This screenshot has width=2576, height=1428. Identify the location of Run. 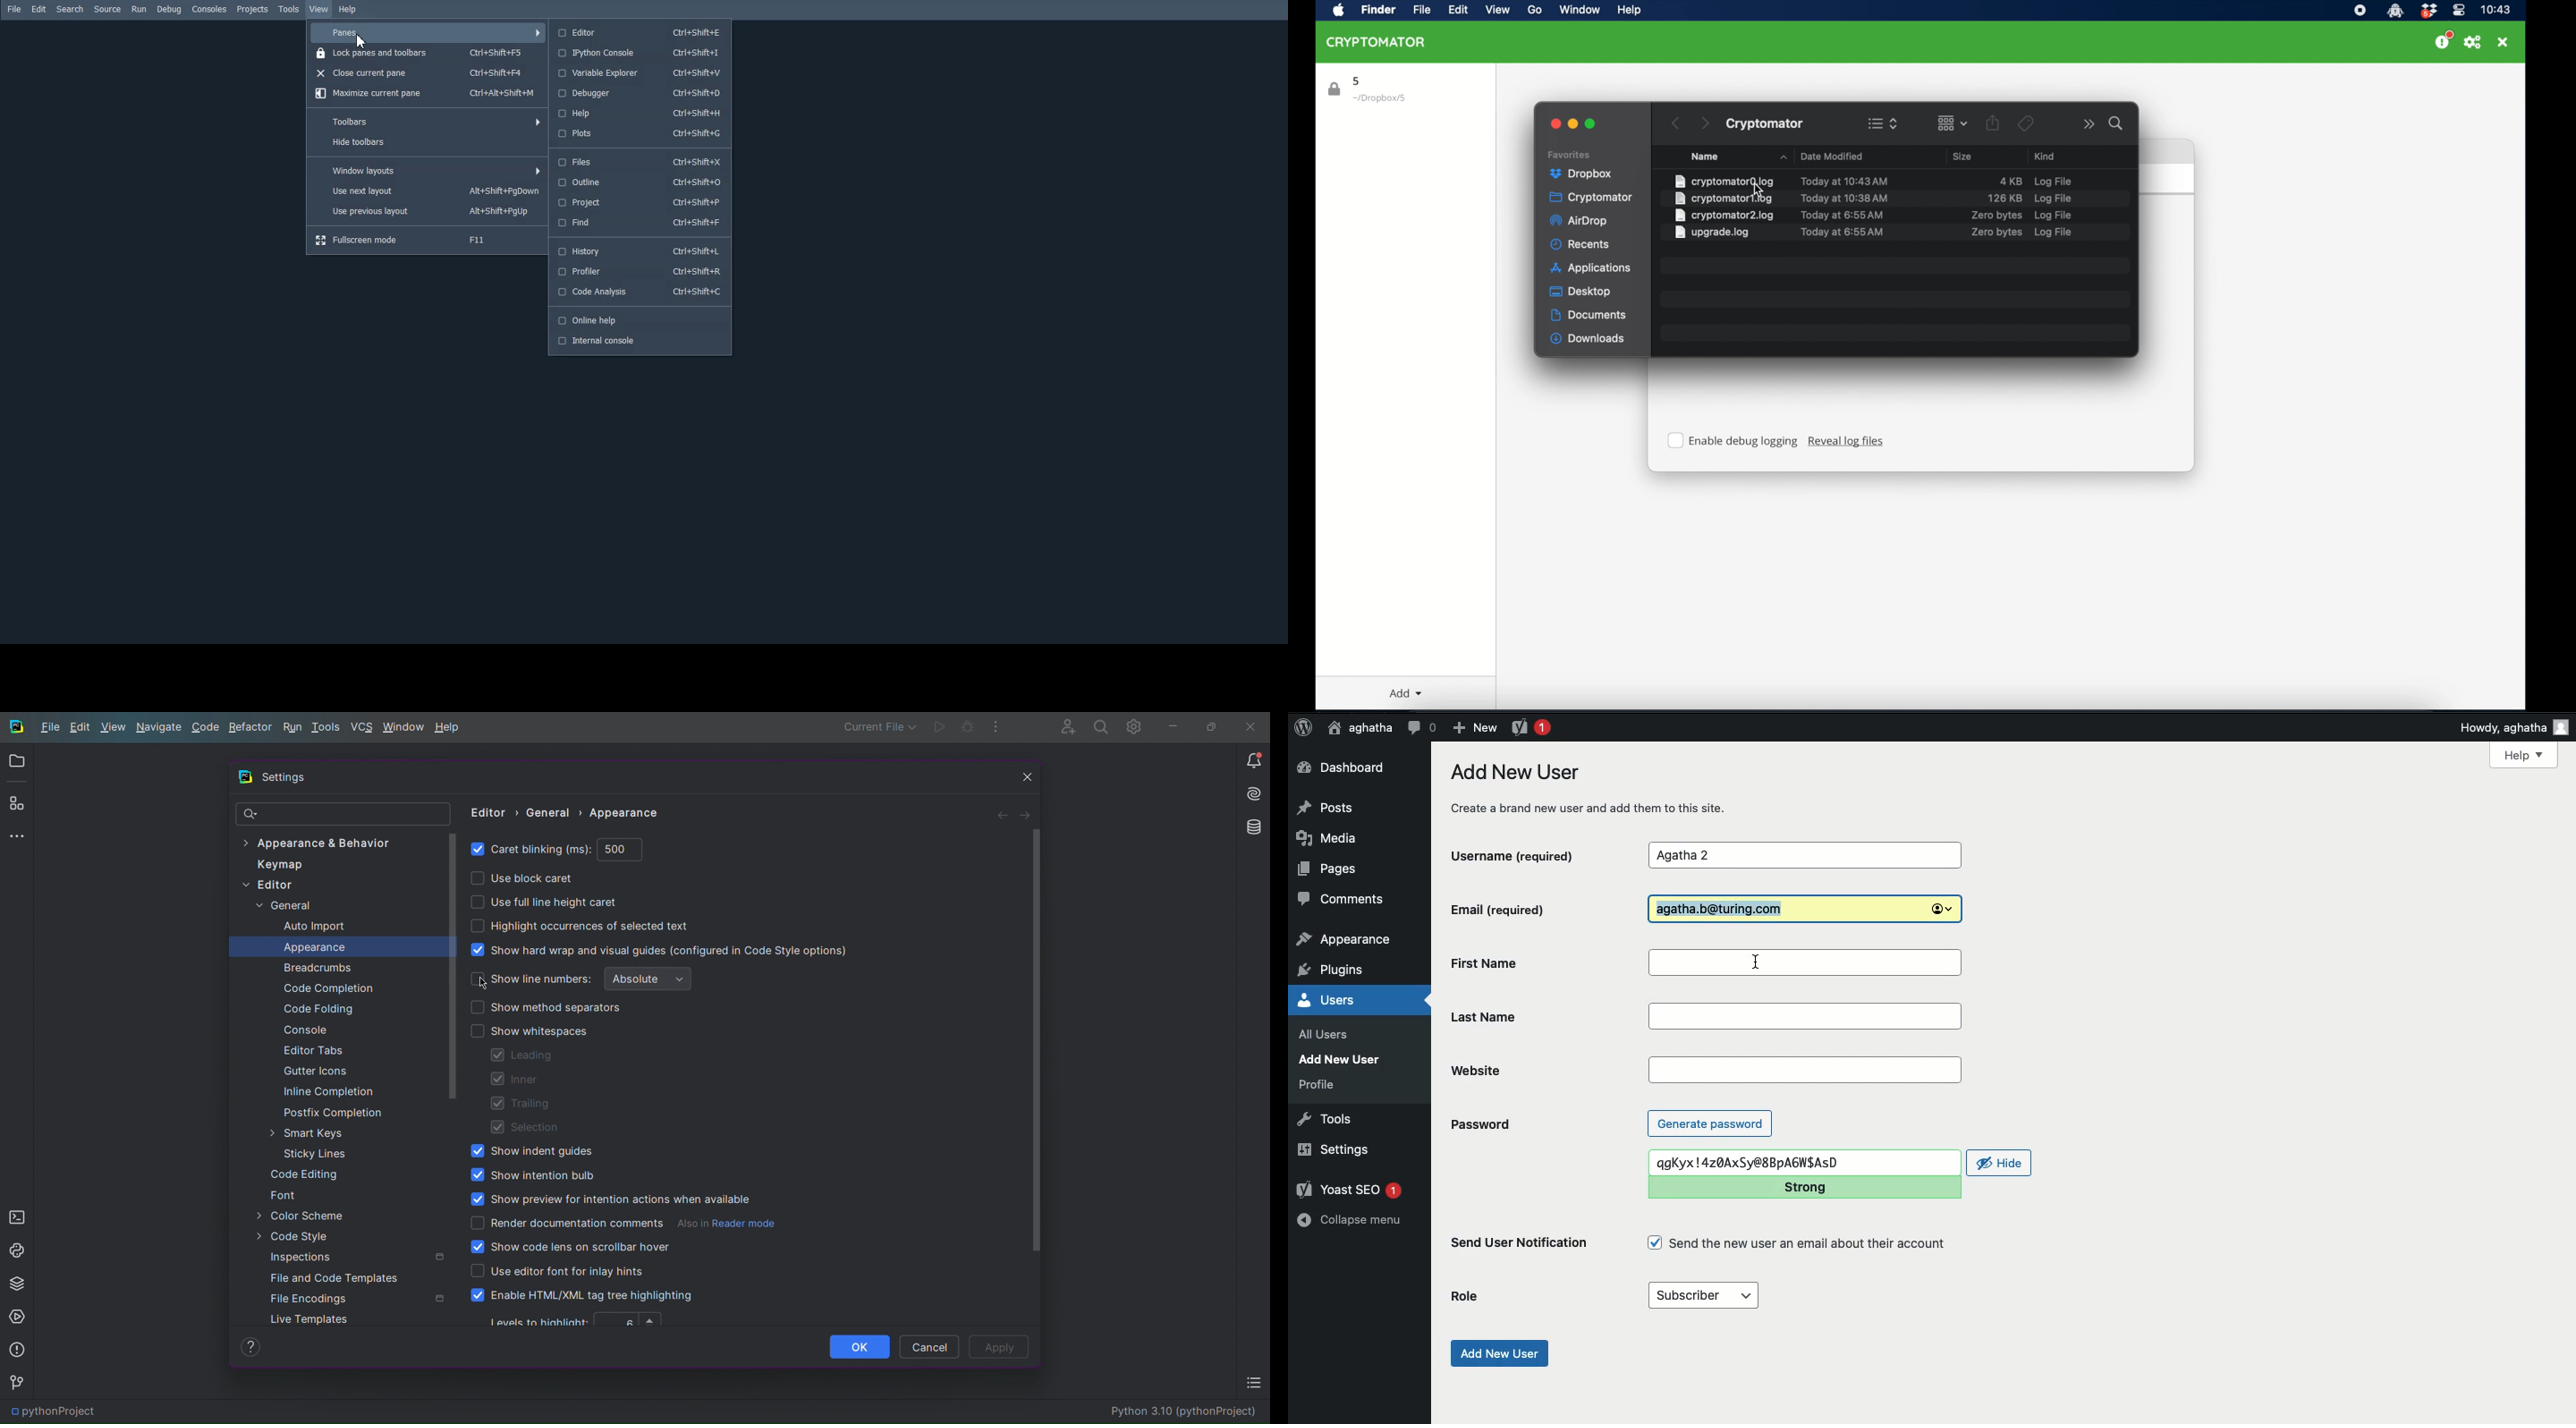
(138, 9).